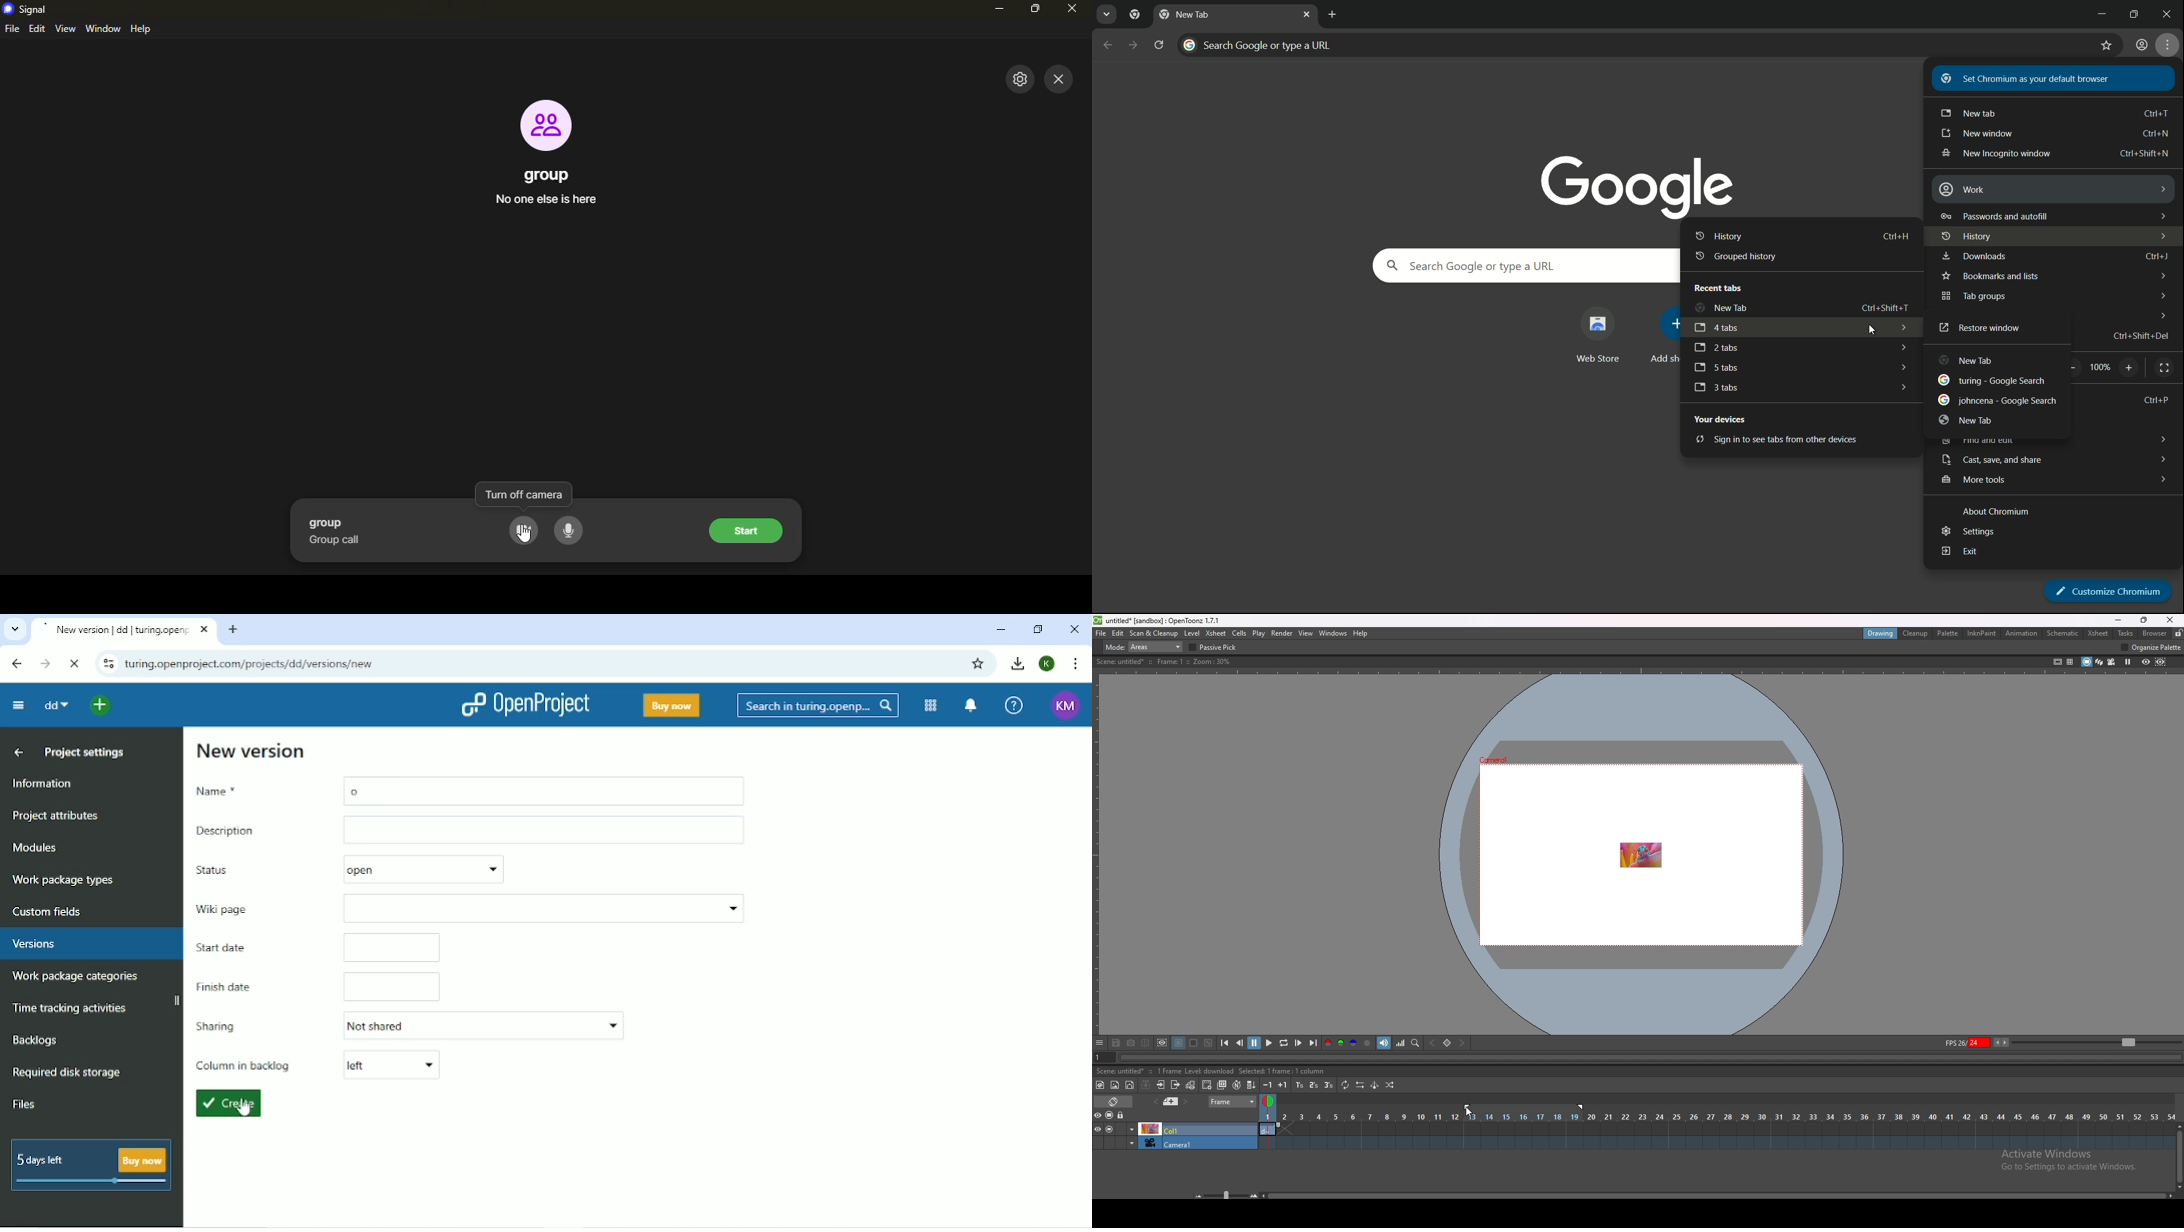 This screenshot has height=1232, width=2184. Describe the element at coordinates (1333, 633) in the screenshot. I see `windows` at that location.